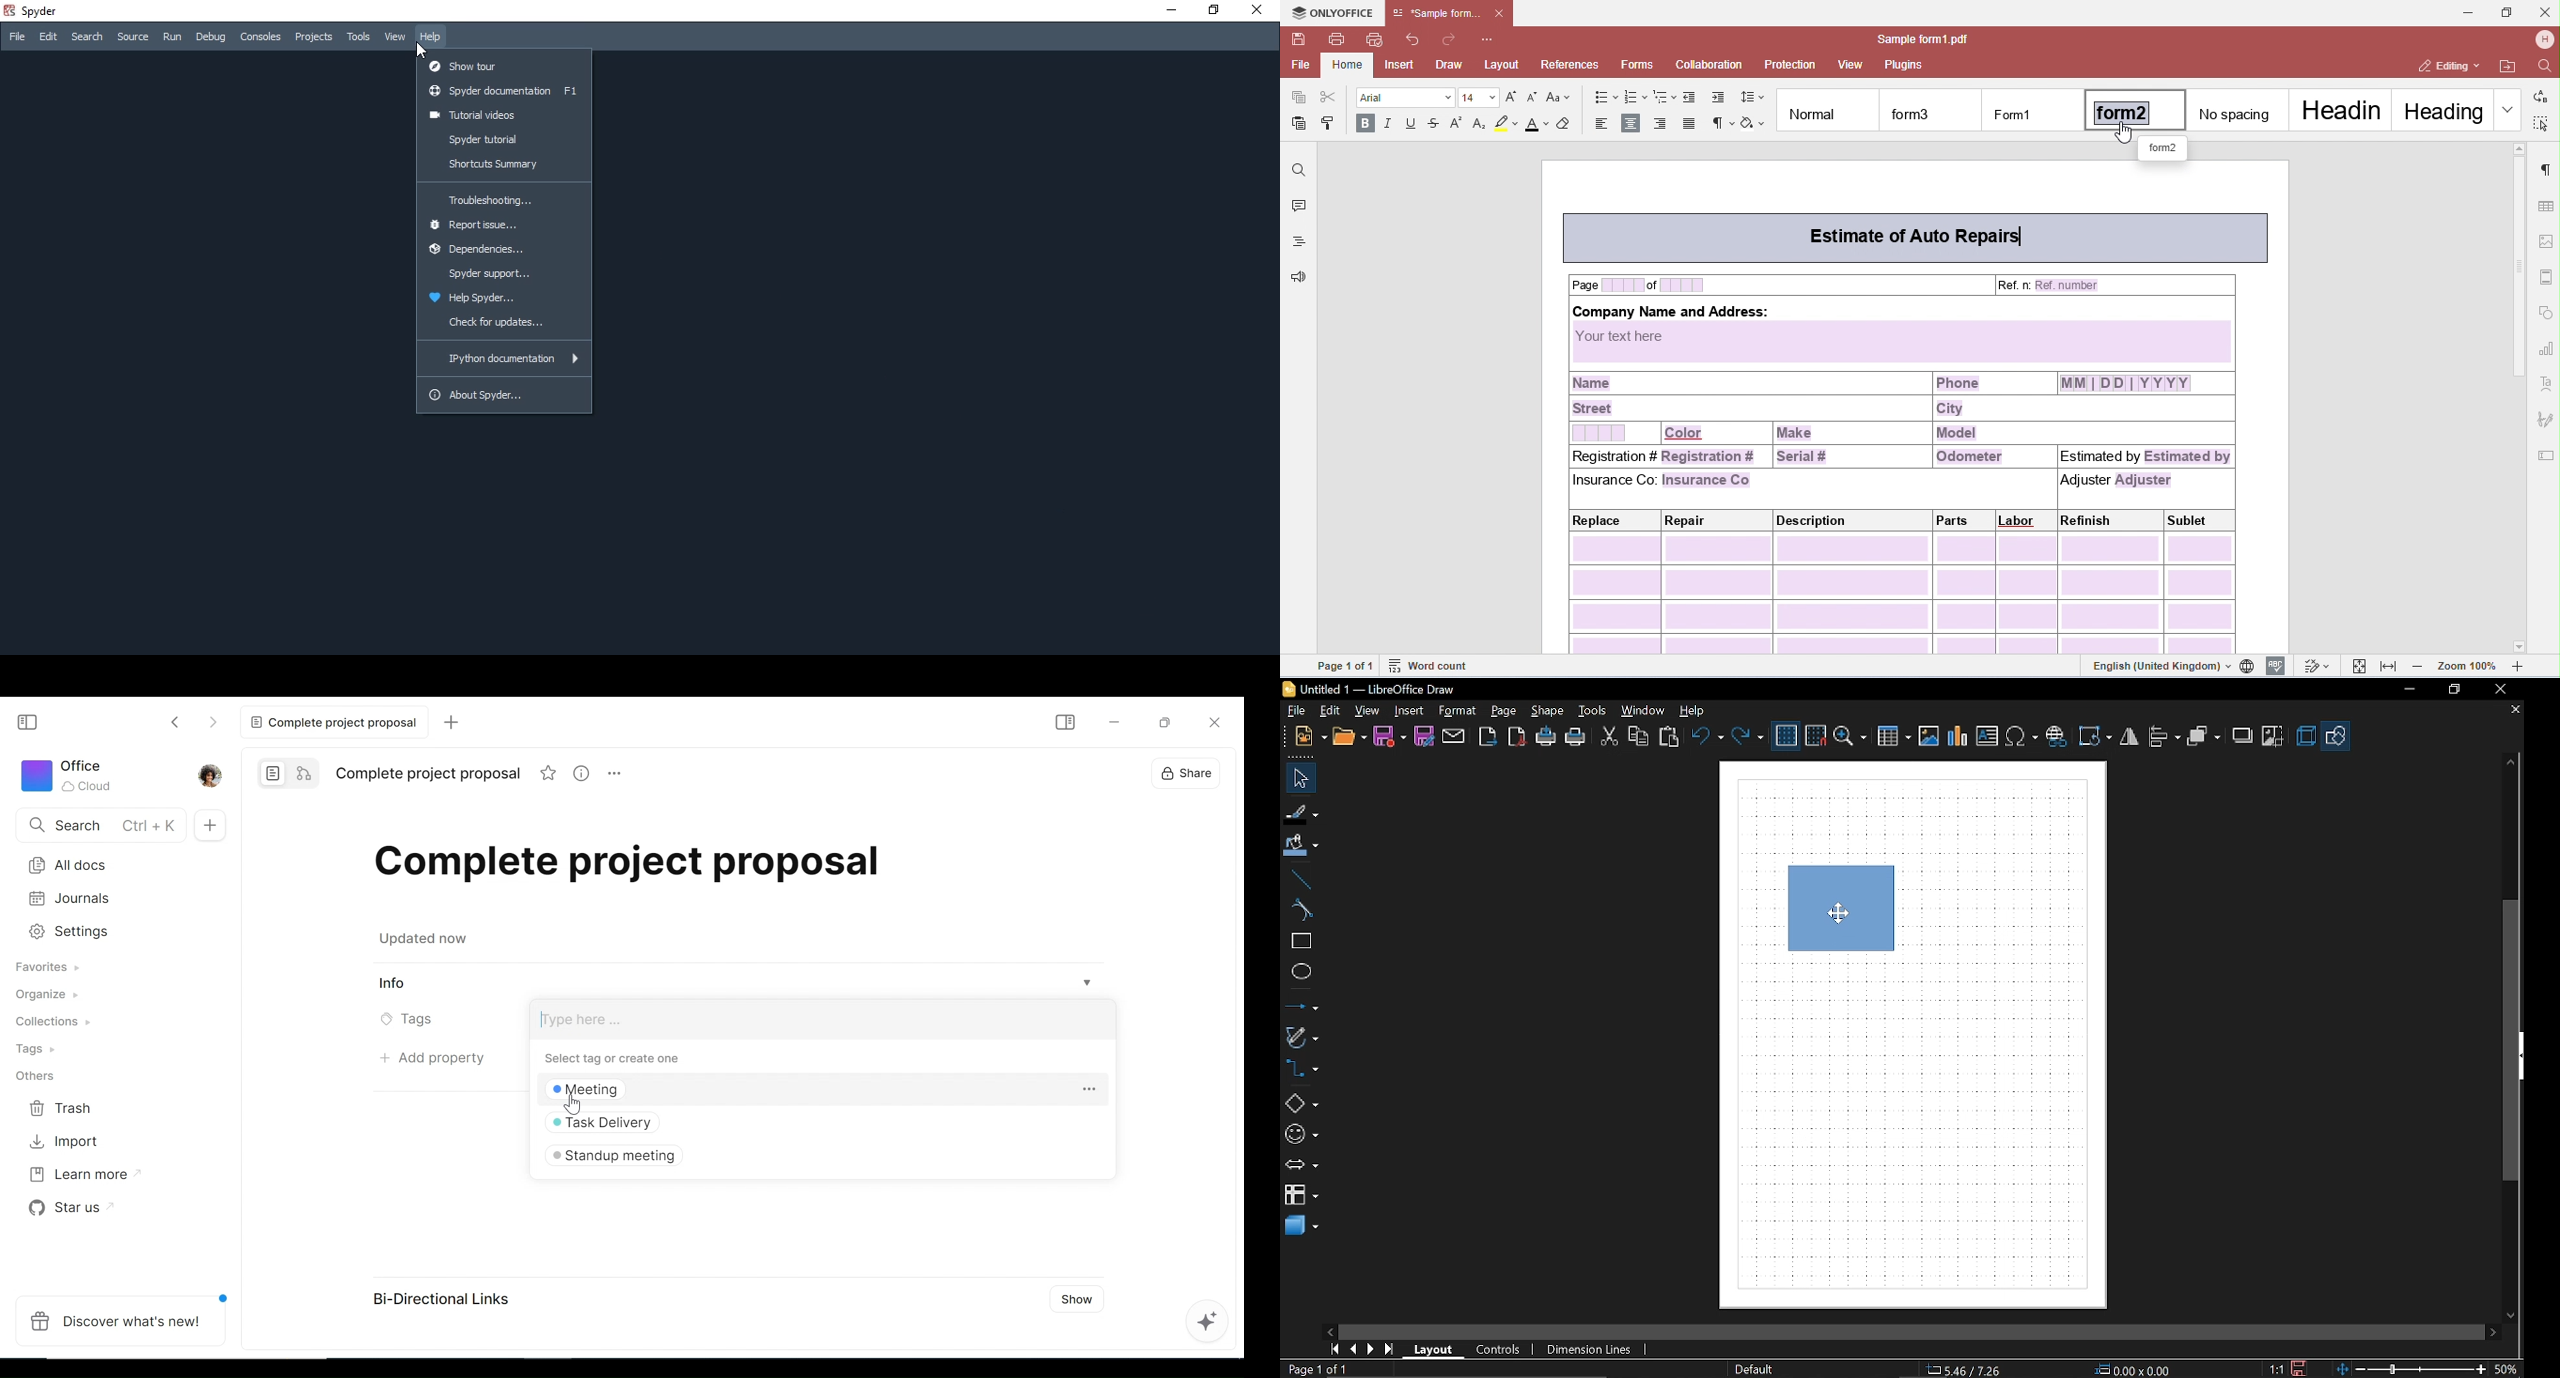 The height and width of the screenshot is (1400, 2576). Describe the element at coordinates (122, 1320) in the screenshot. I see `Discover what's new` at that location.